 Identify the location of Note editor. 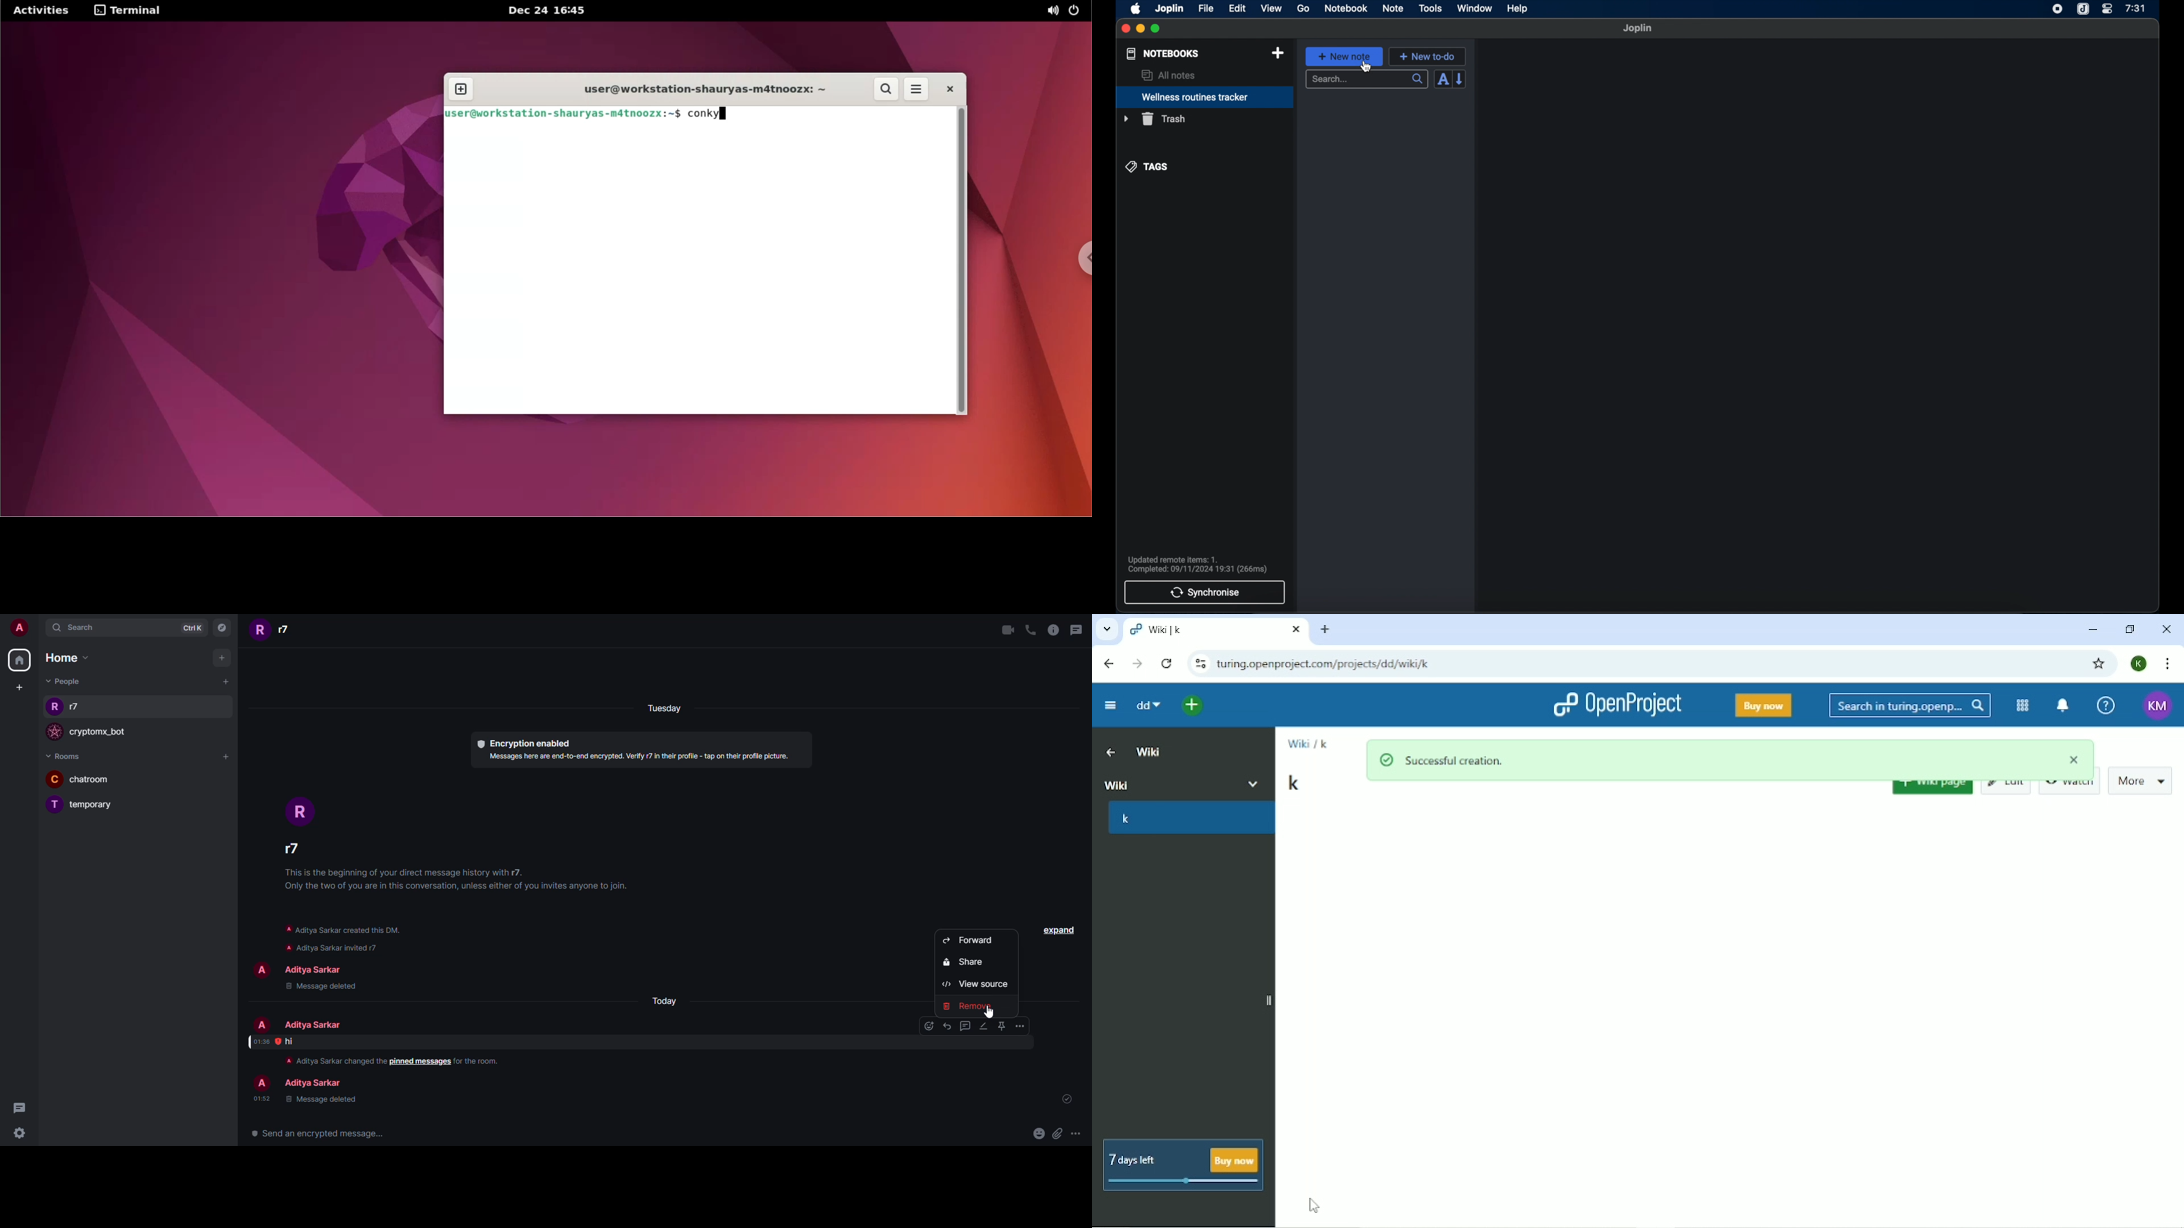
(1819, 326).